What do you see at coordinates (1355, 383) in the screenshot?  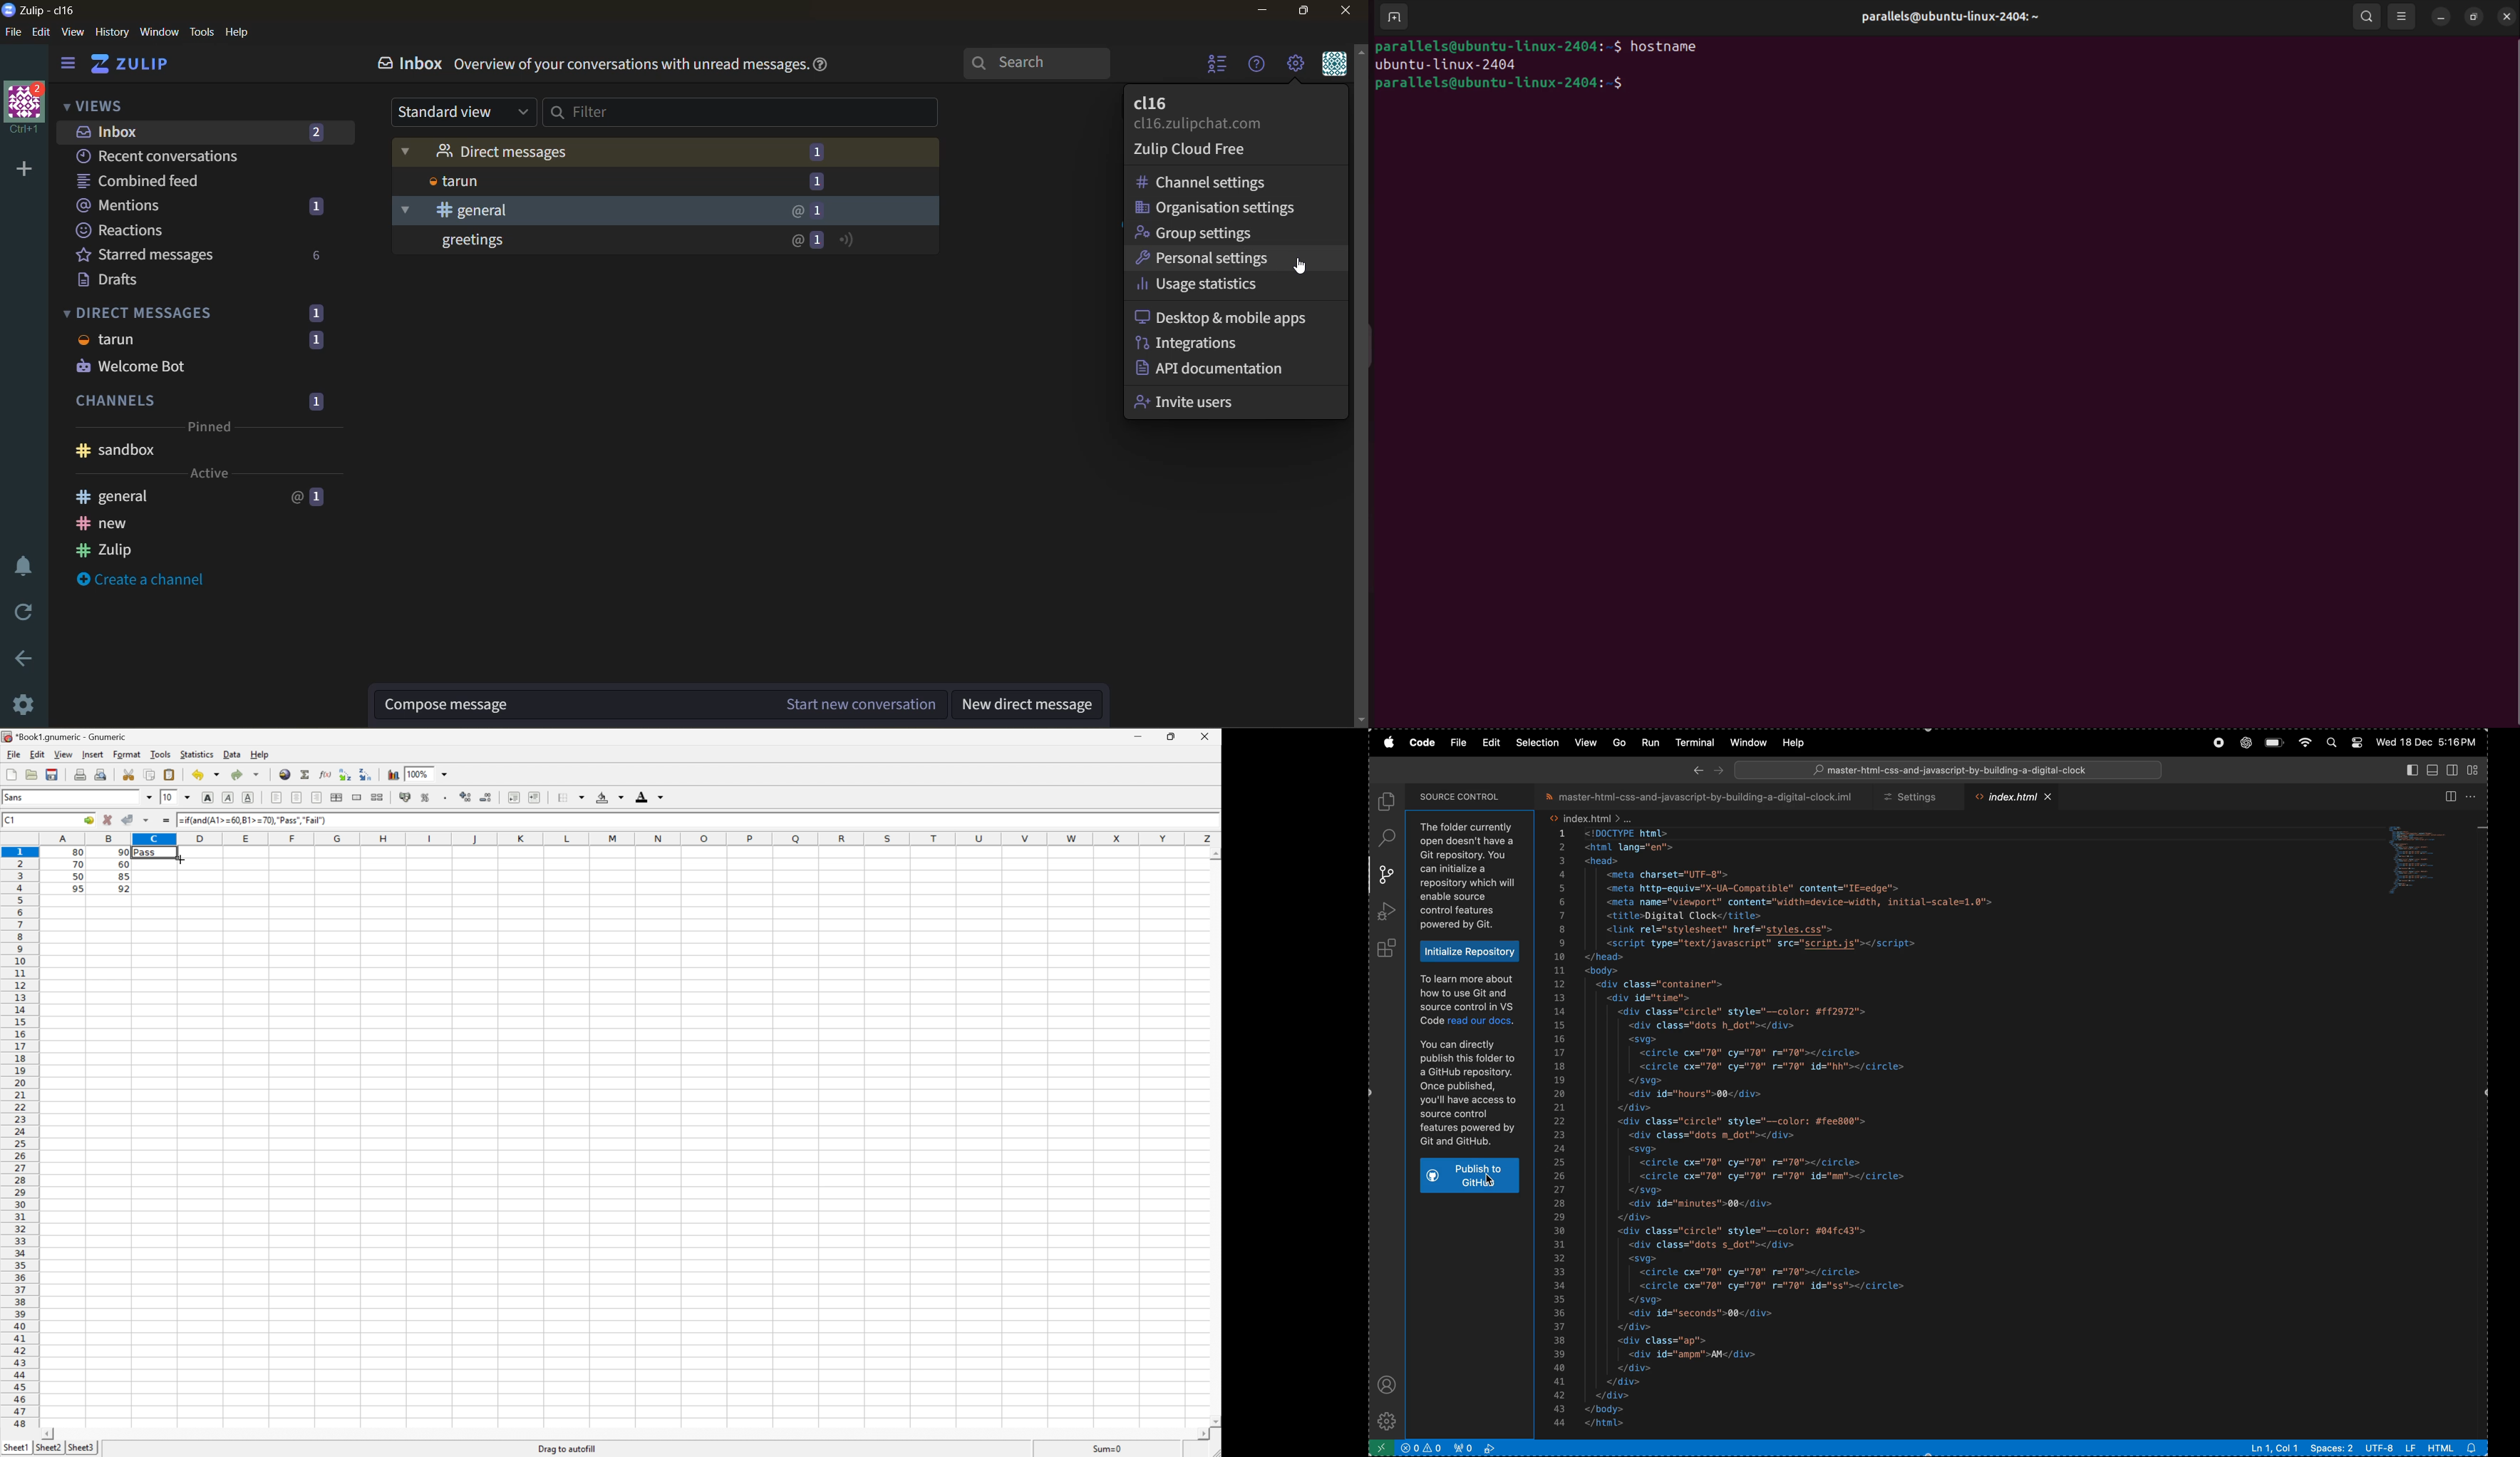 I see `scroll bar` at bounding box center [1355, 383].